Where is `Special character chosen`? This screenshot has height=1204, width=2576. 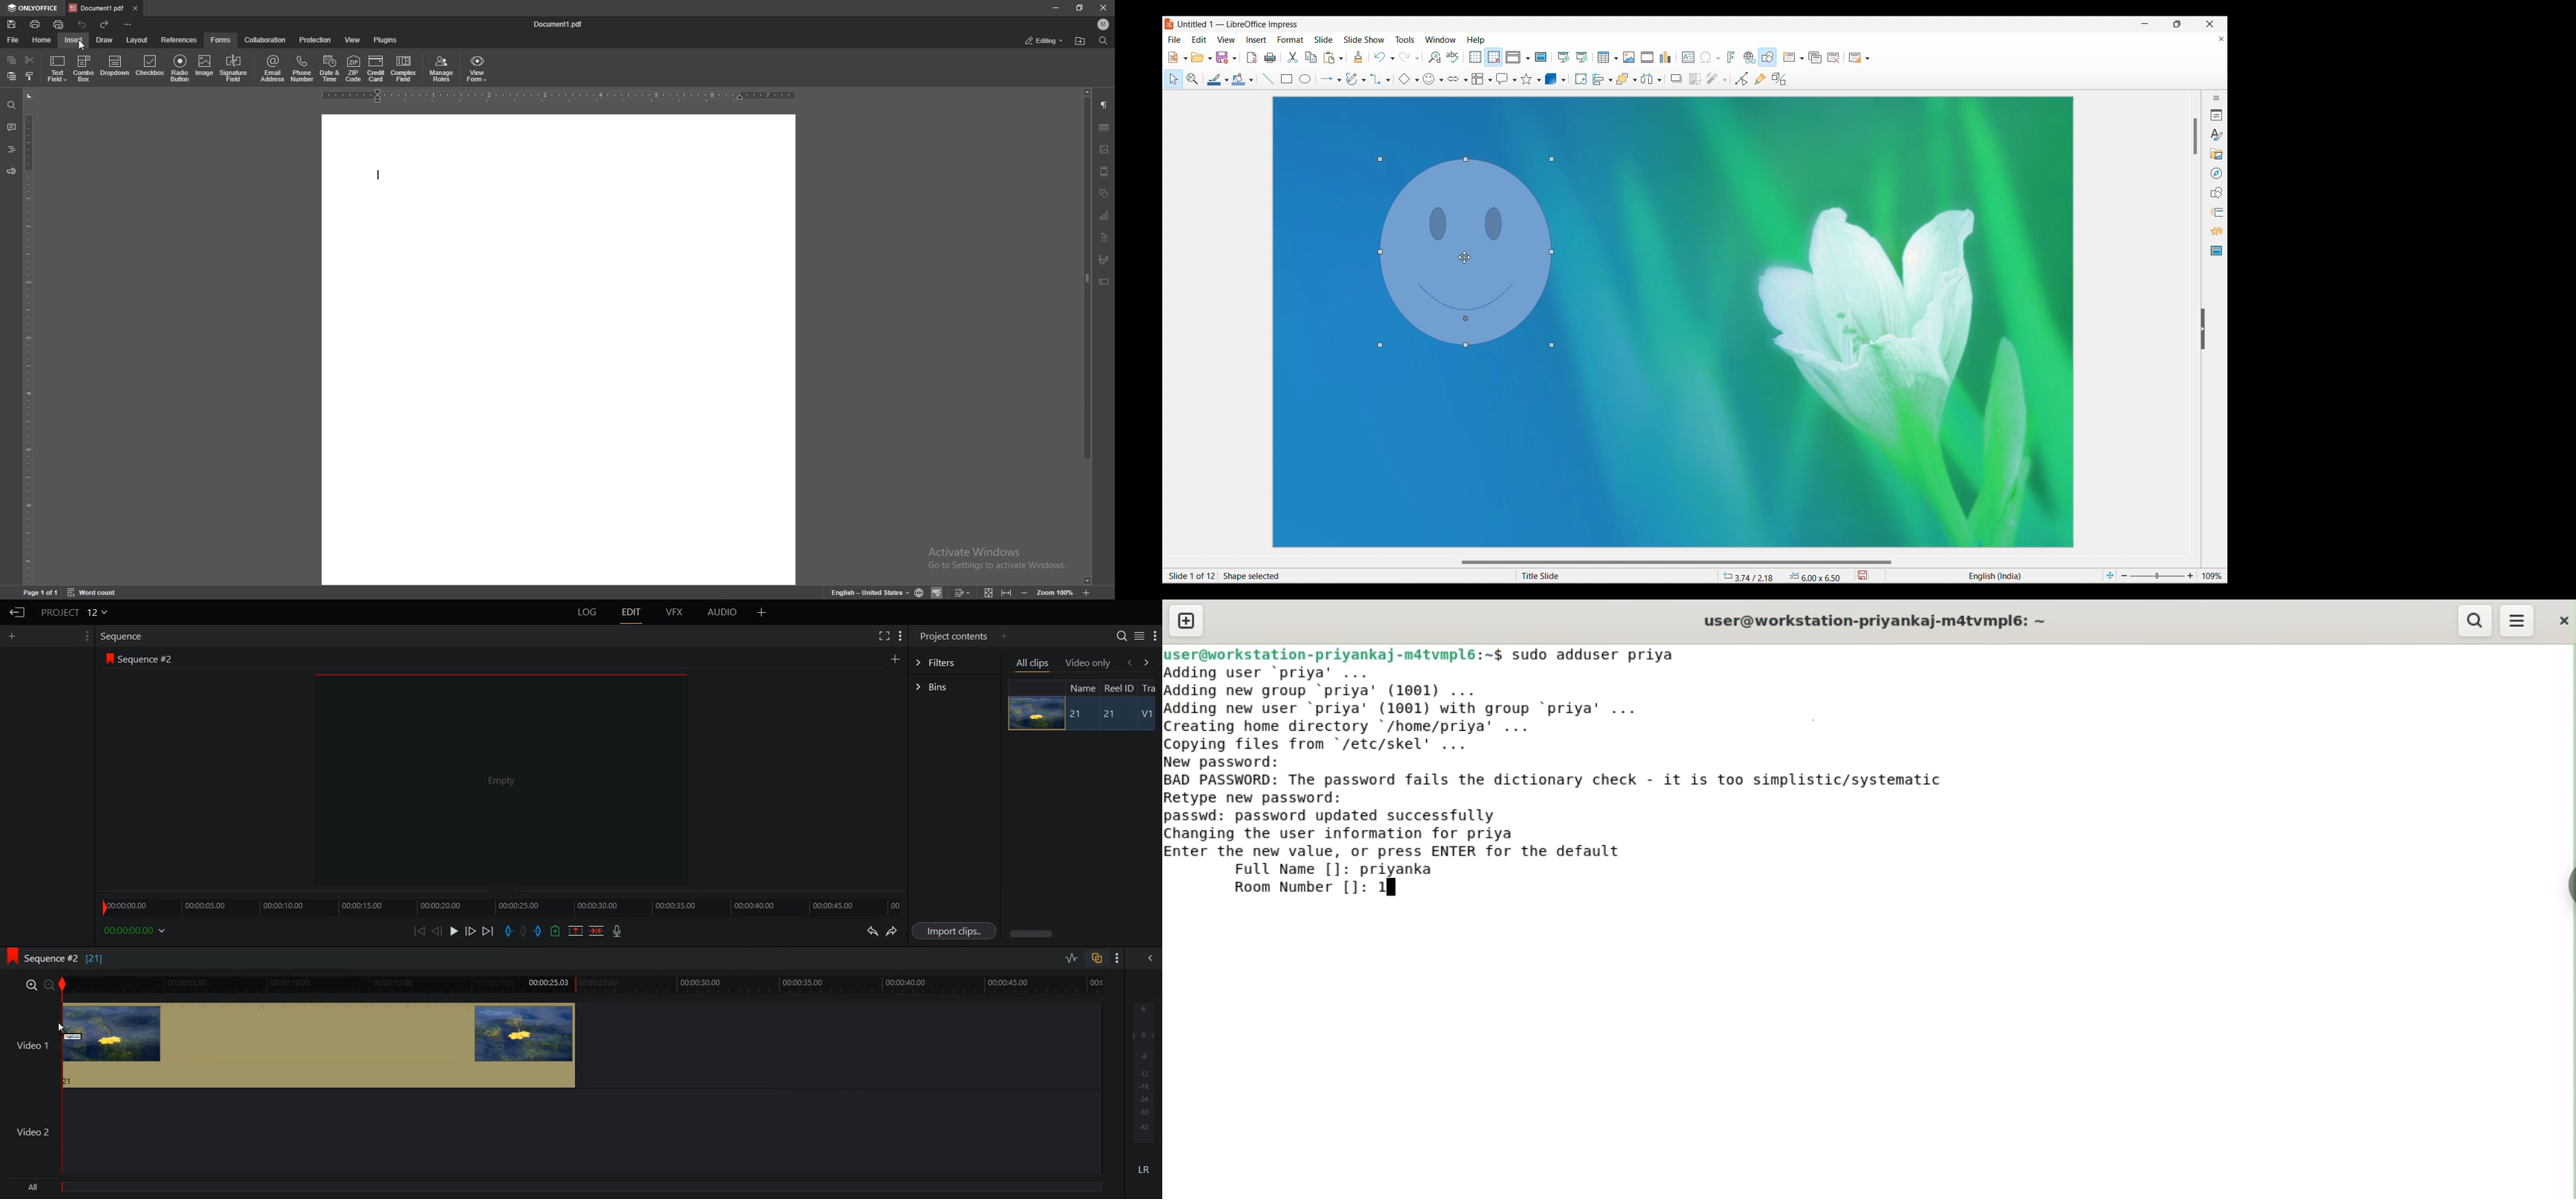 Special character chosen is located at coordinates (1706, 58).